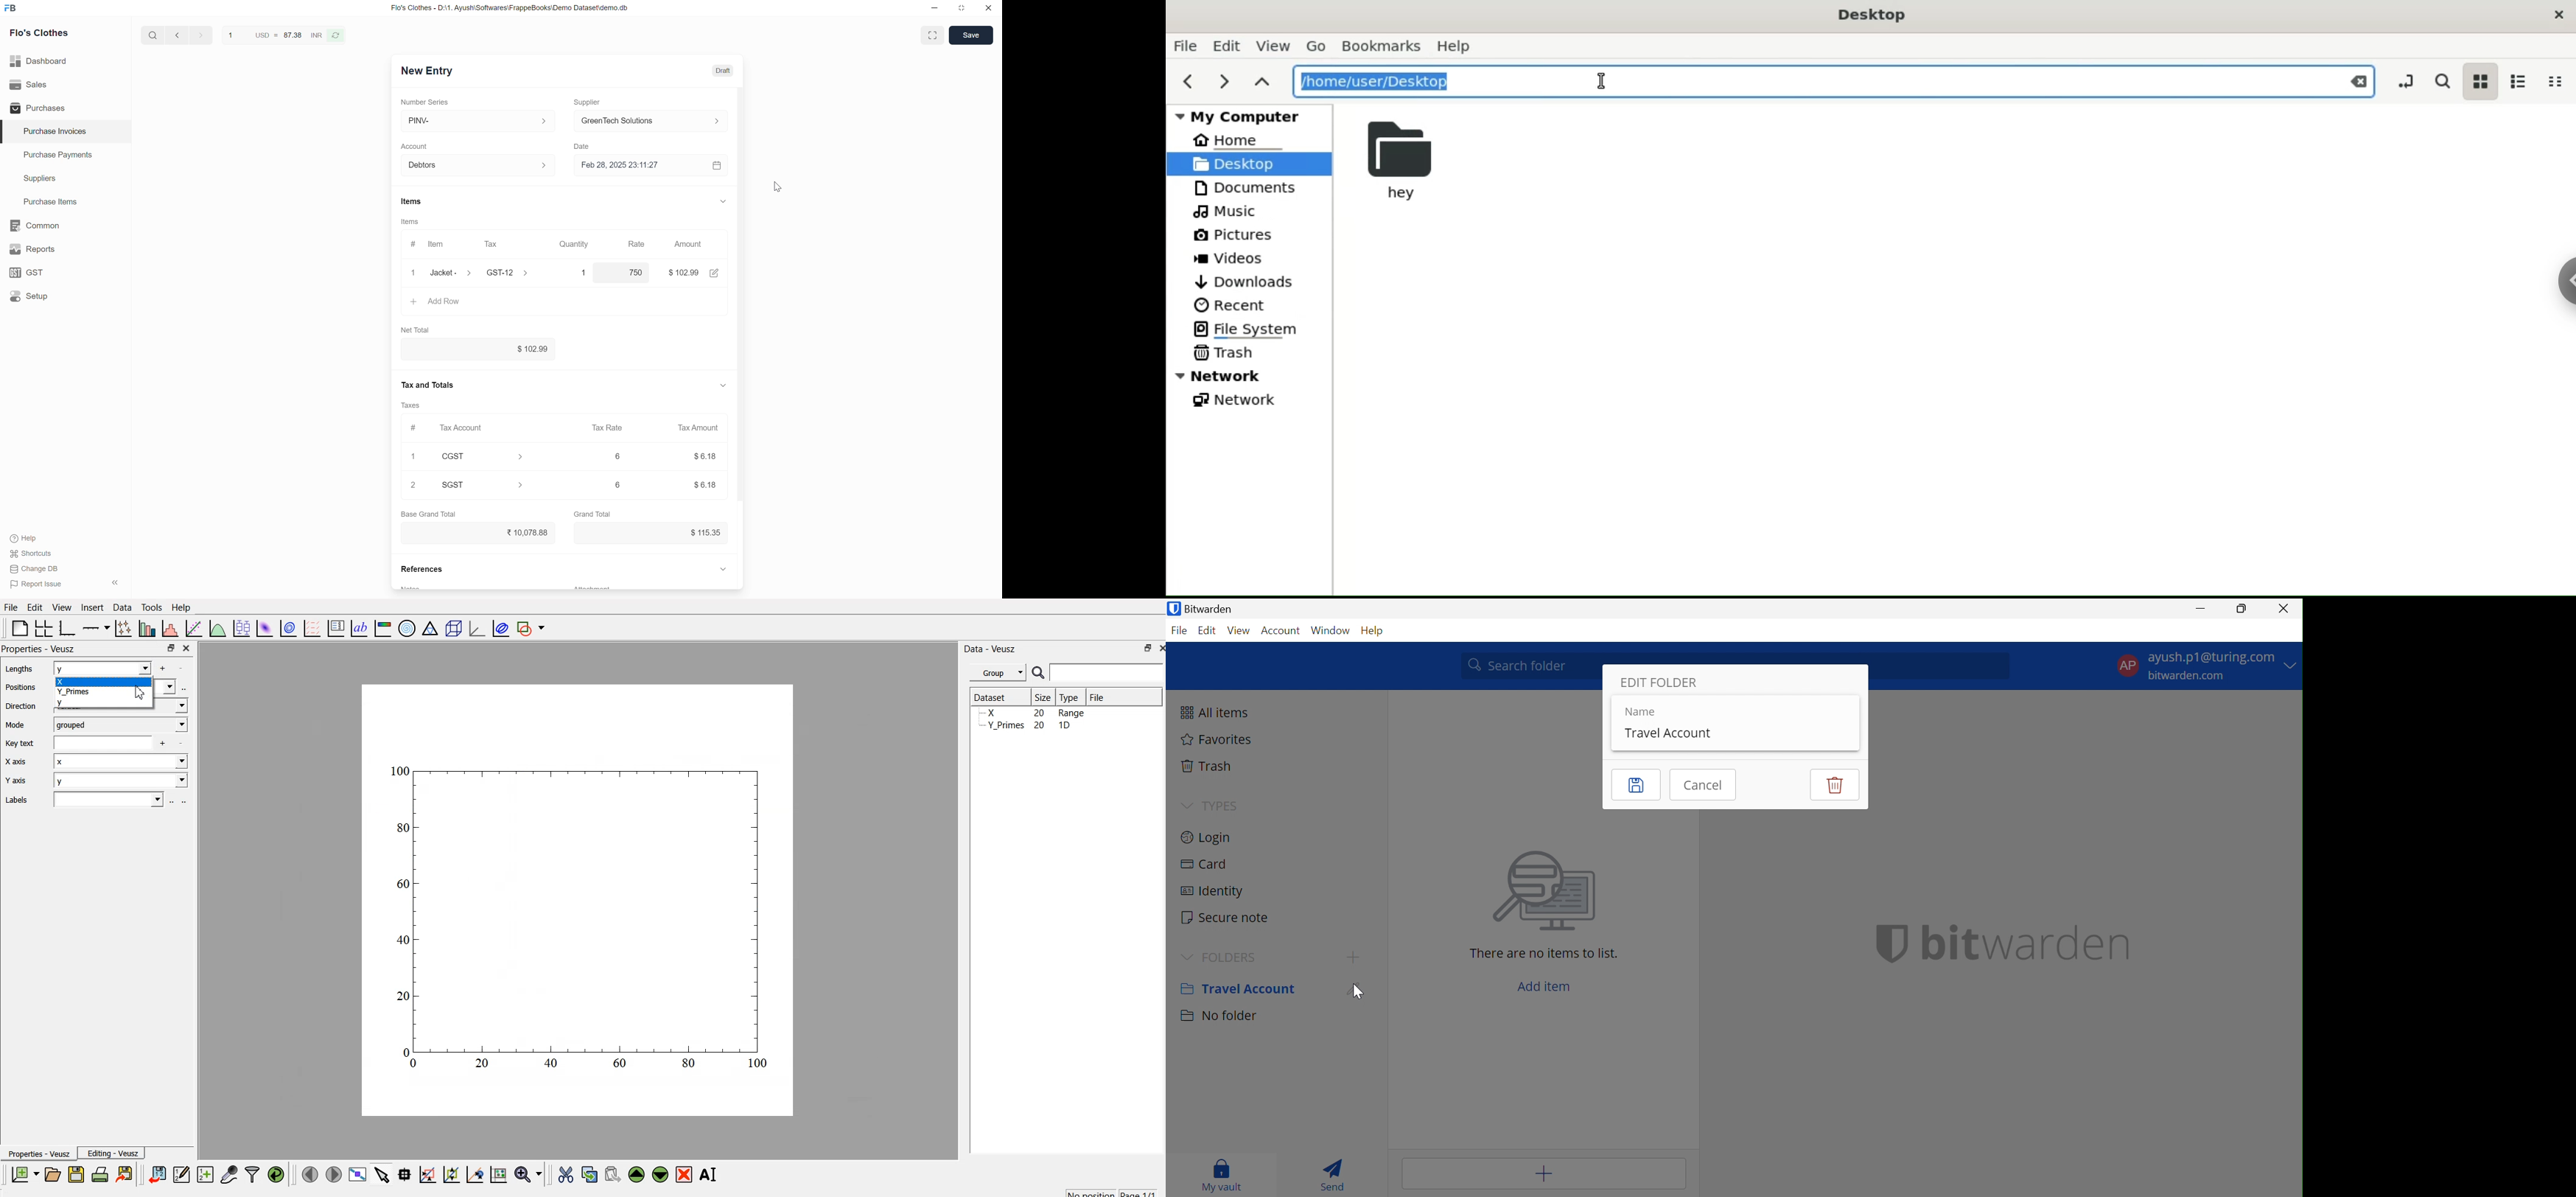 The image size is (2576, 1204). What do you see at coordinates (415, 146) in the screenshot?
I see `Account` at bounding box center [415, 146].